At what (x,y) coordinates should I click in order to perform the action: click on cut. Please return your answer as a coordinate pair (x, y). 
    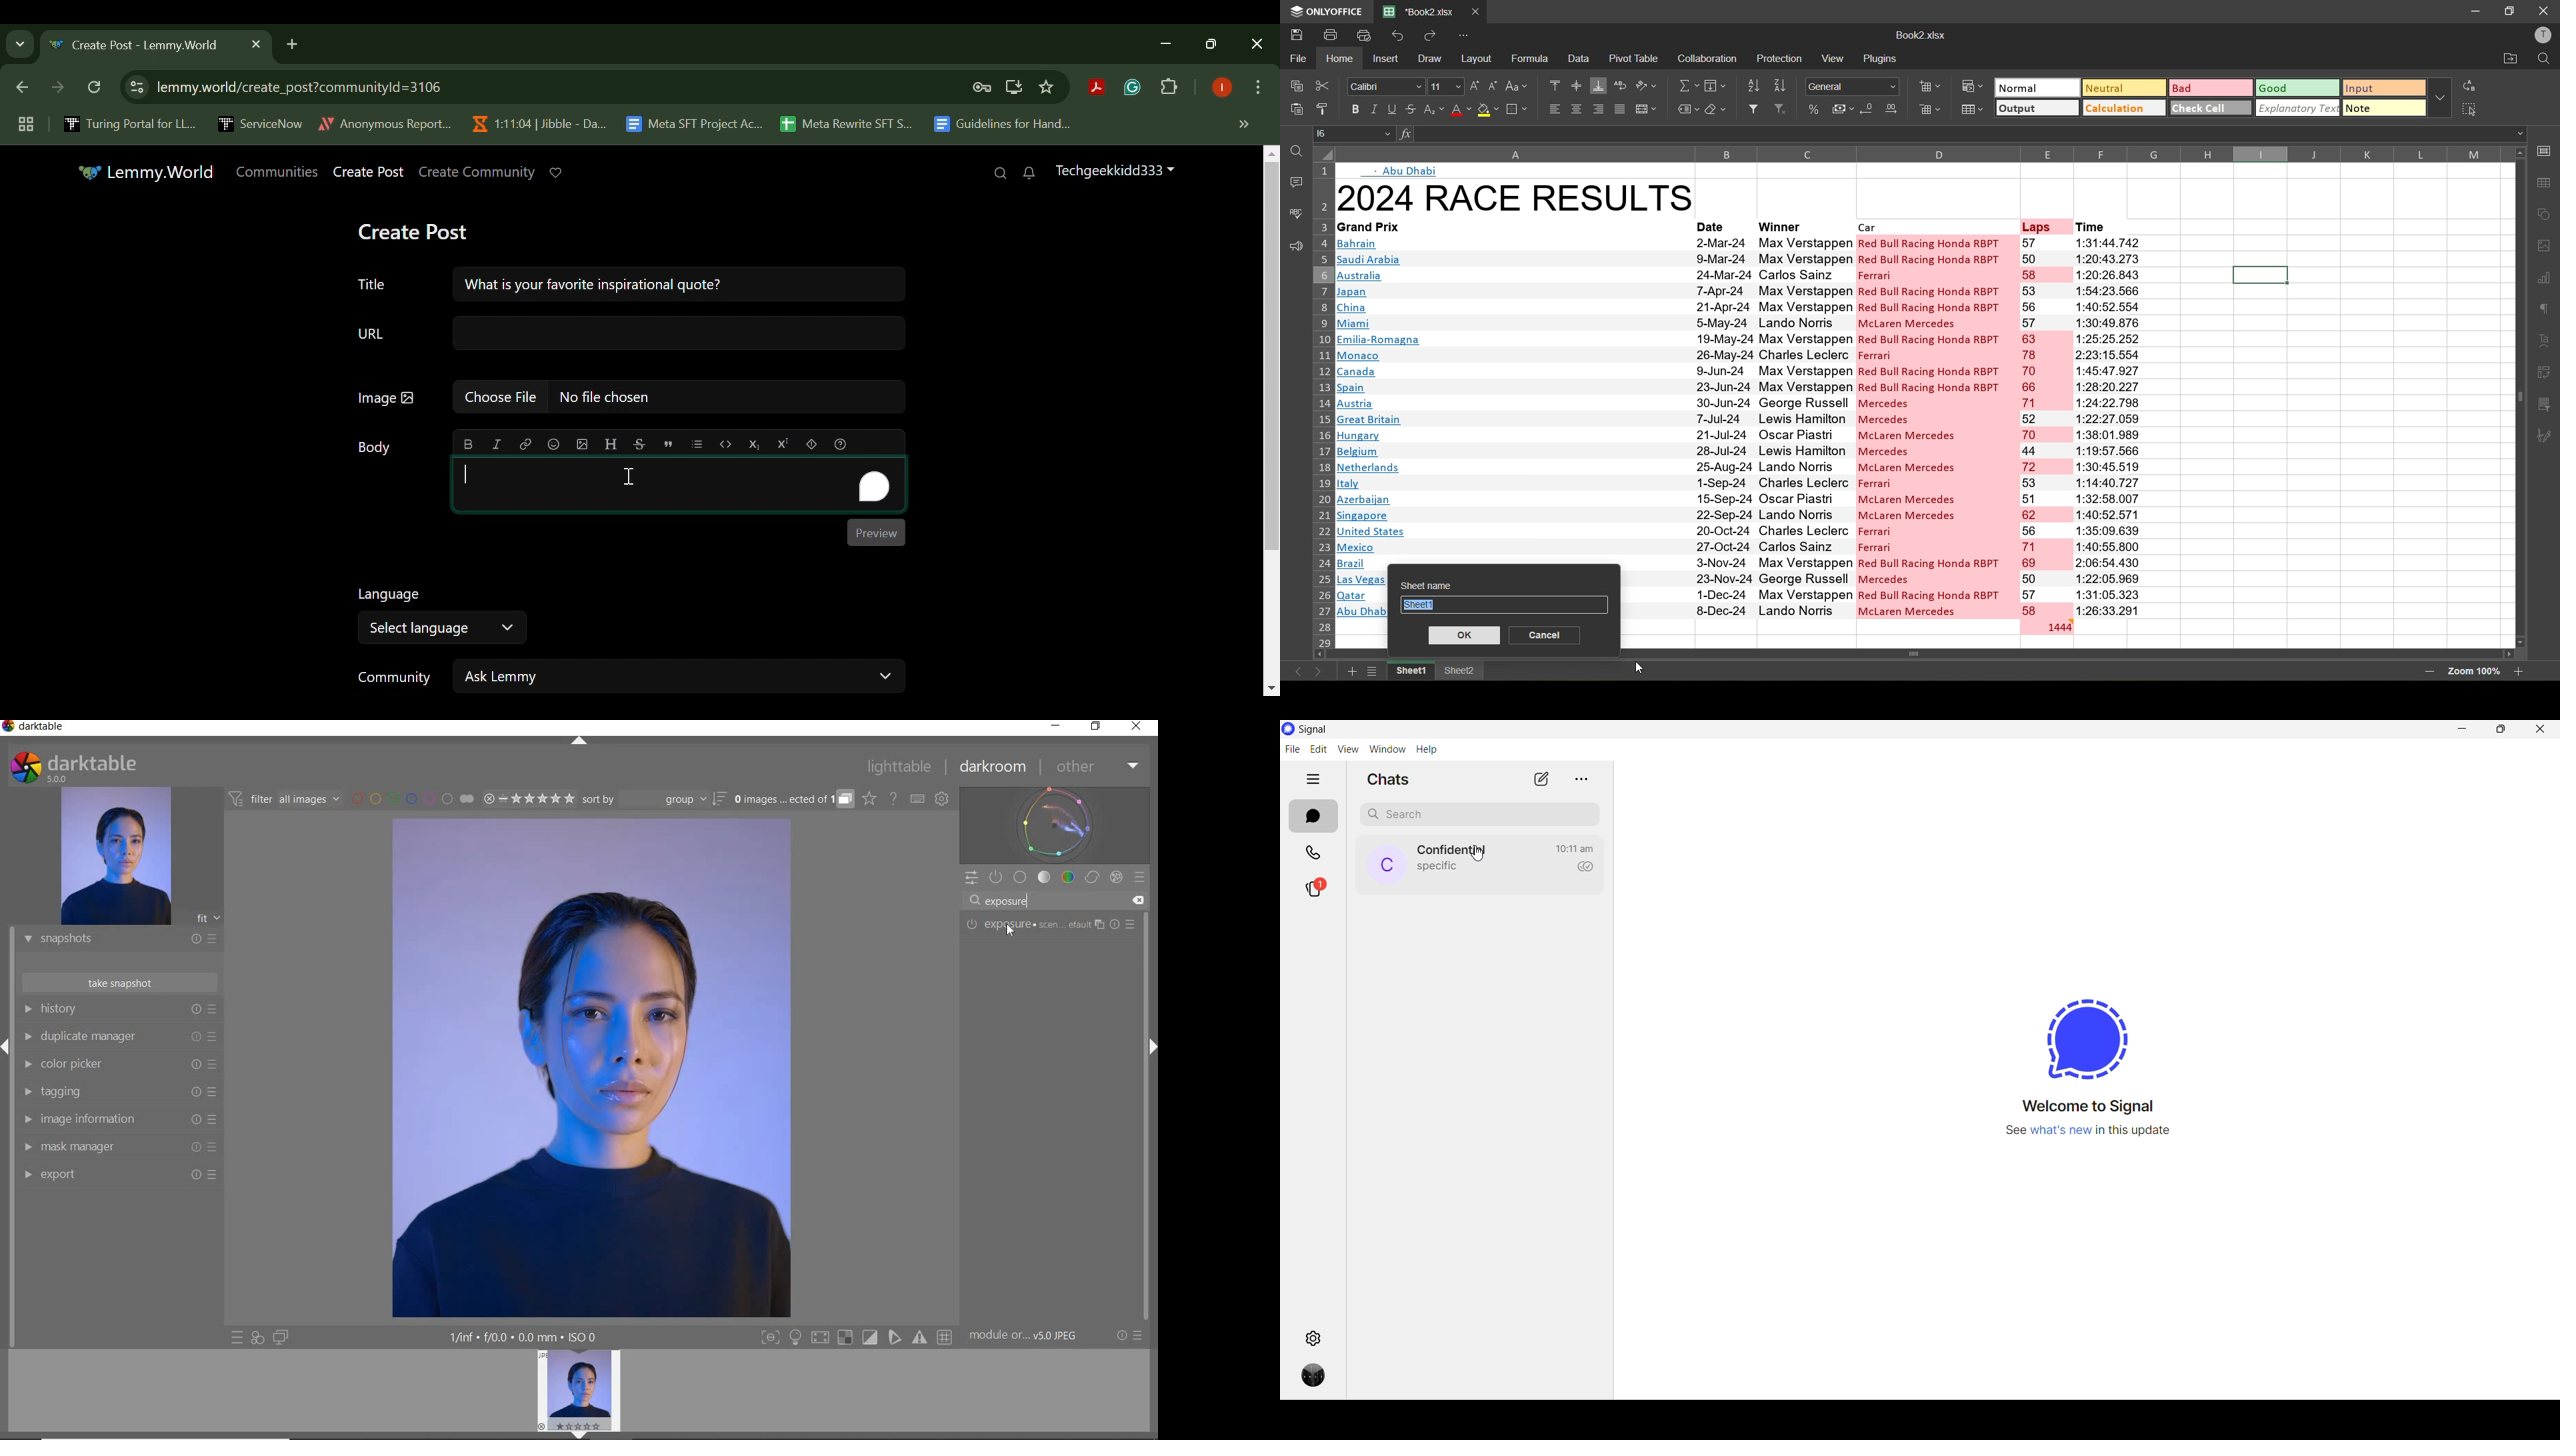
    Looking at the image, I should click on (1324, 85).